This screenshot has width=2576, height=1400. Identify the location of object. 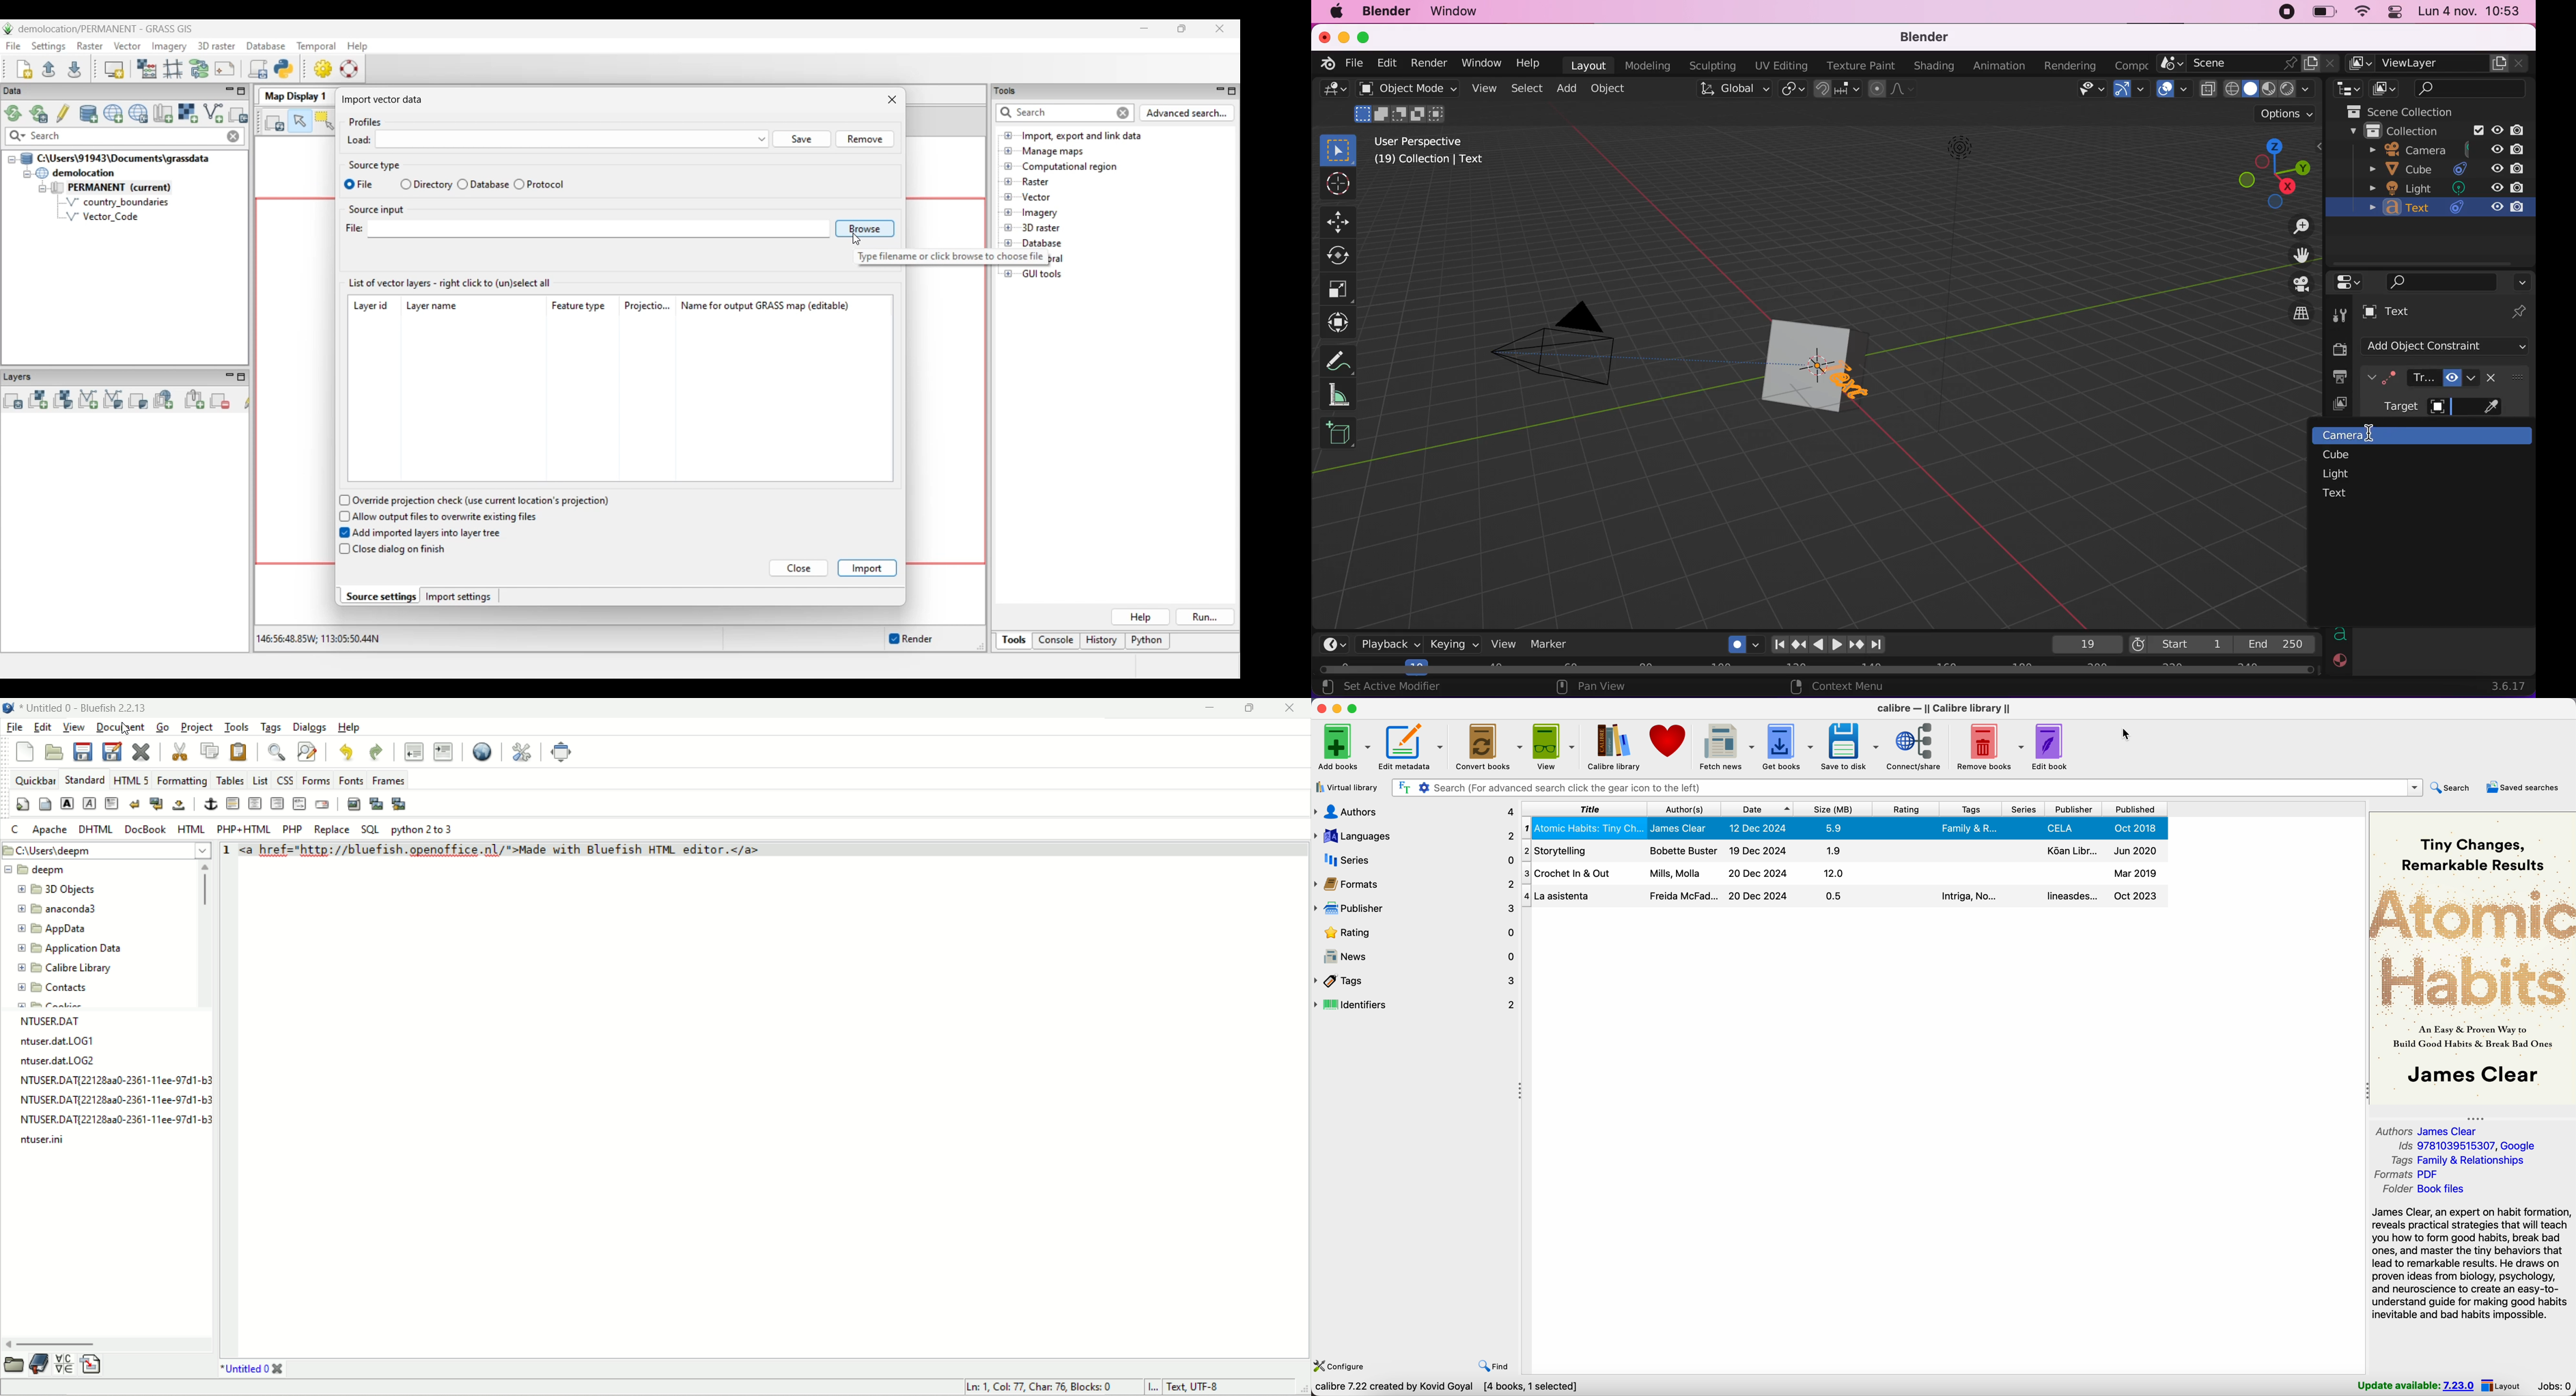
(1614, 89).